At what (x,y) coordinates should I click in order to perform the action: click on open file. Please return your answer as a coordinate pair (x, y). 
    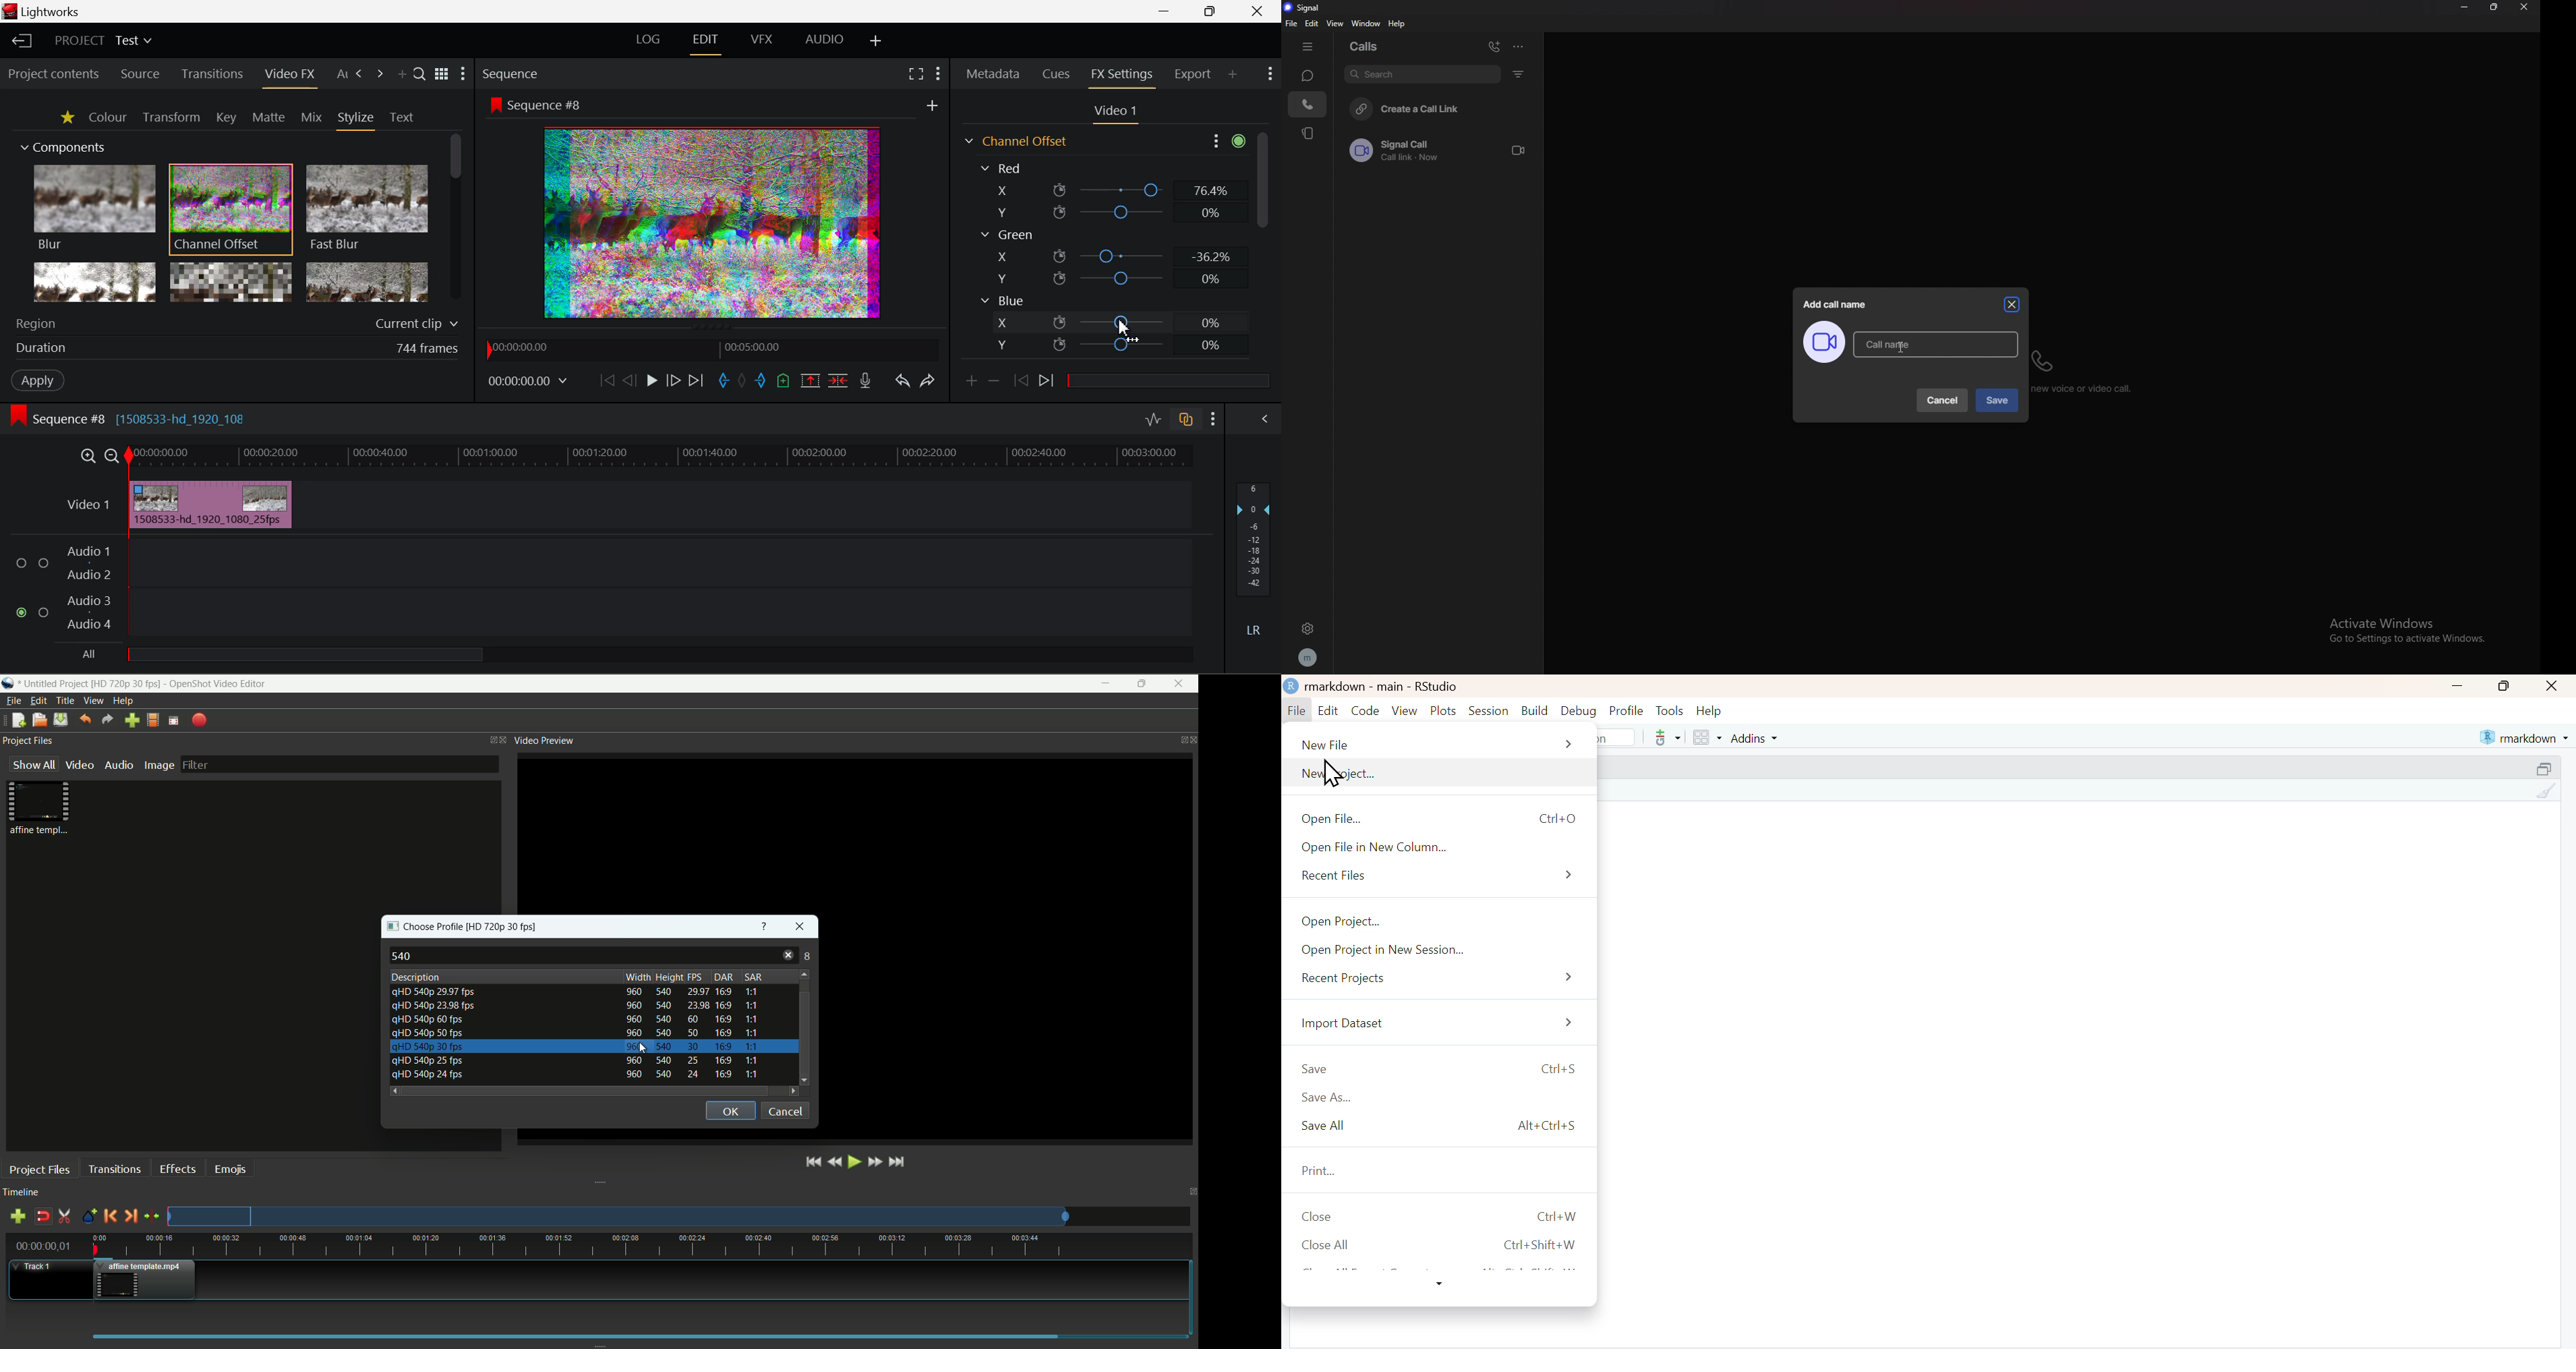
    Looking at the image, I should click on (1444, 817).